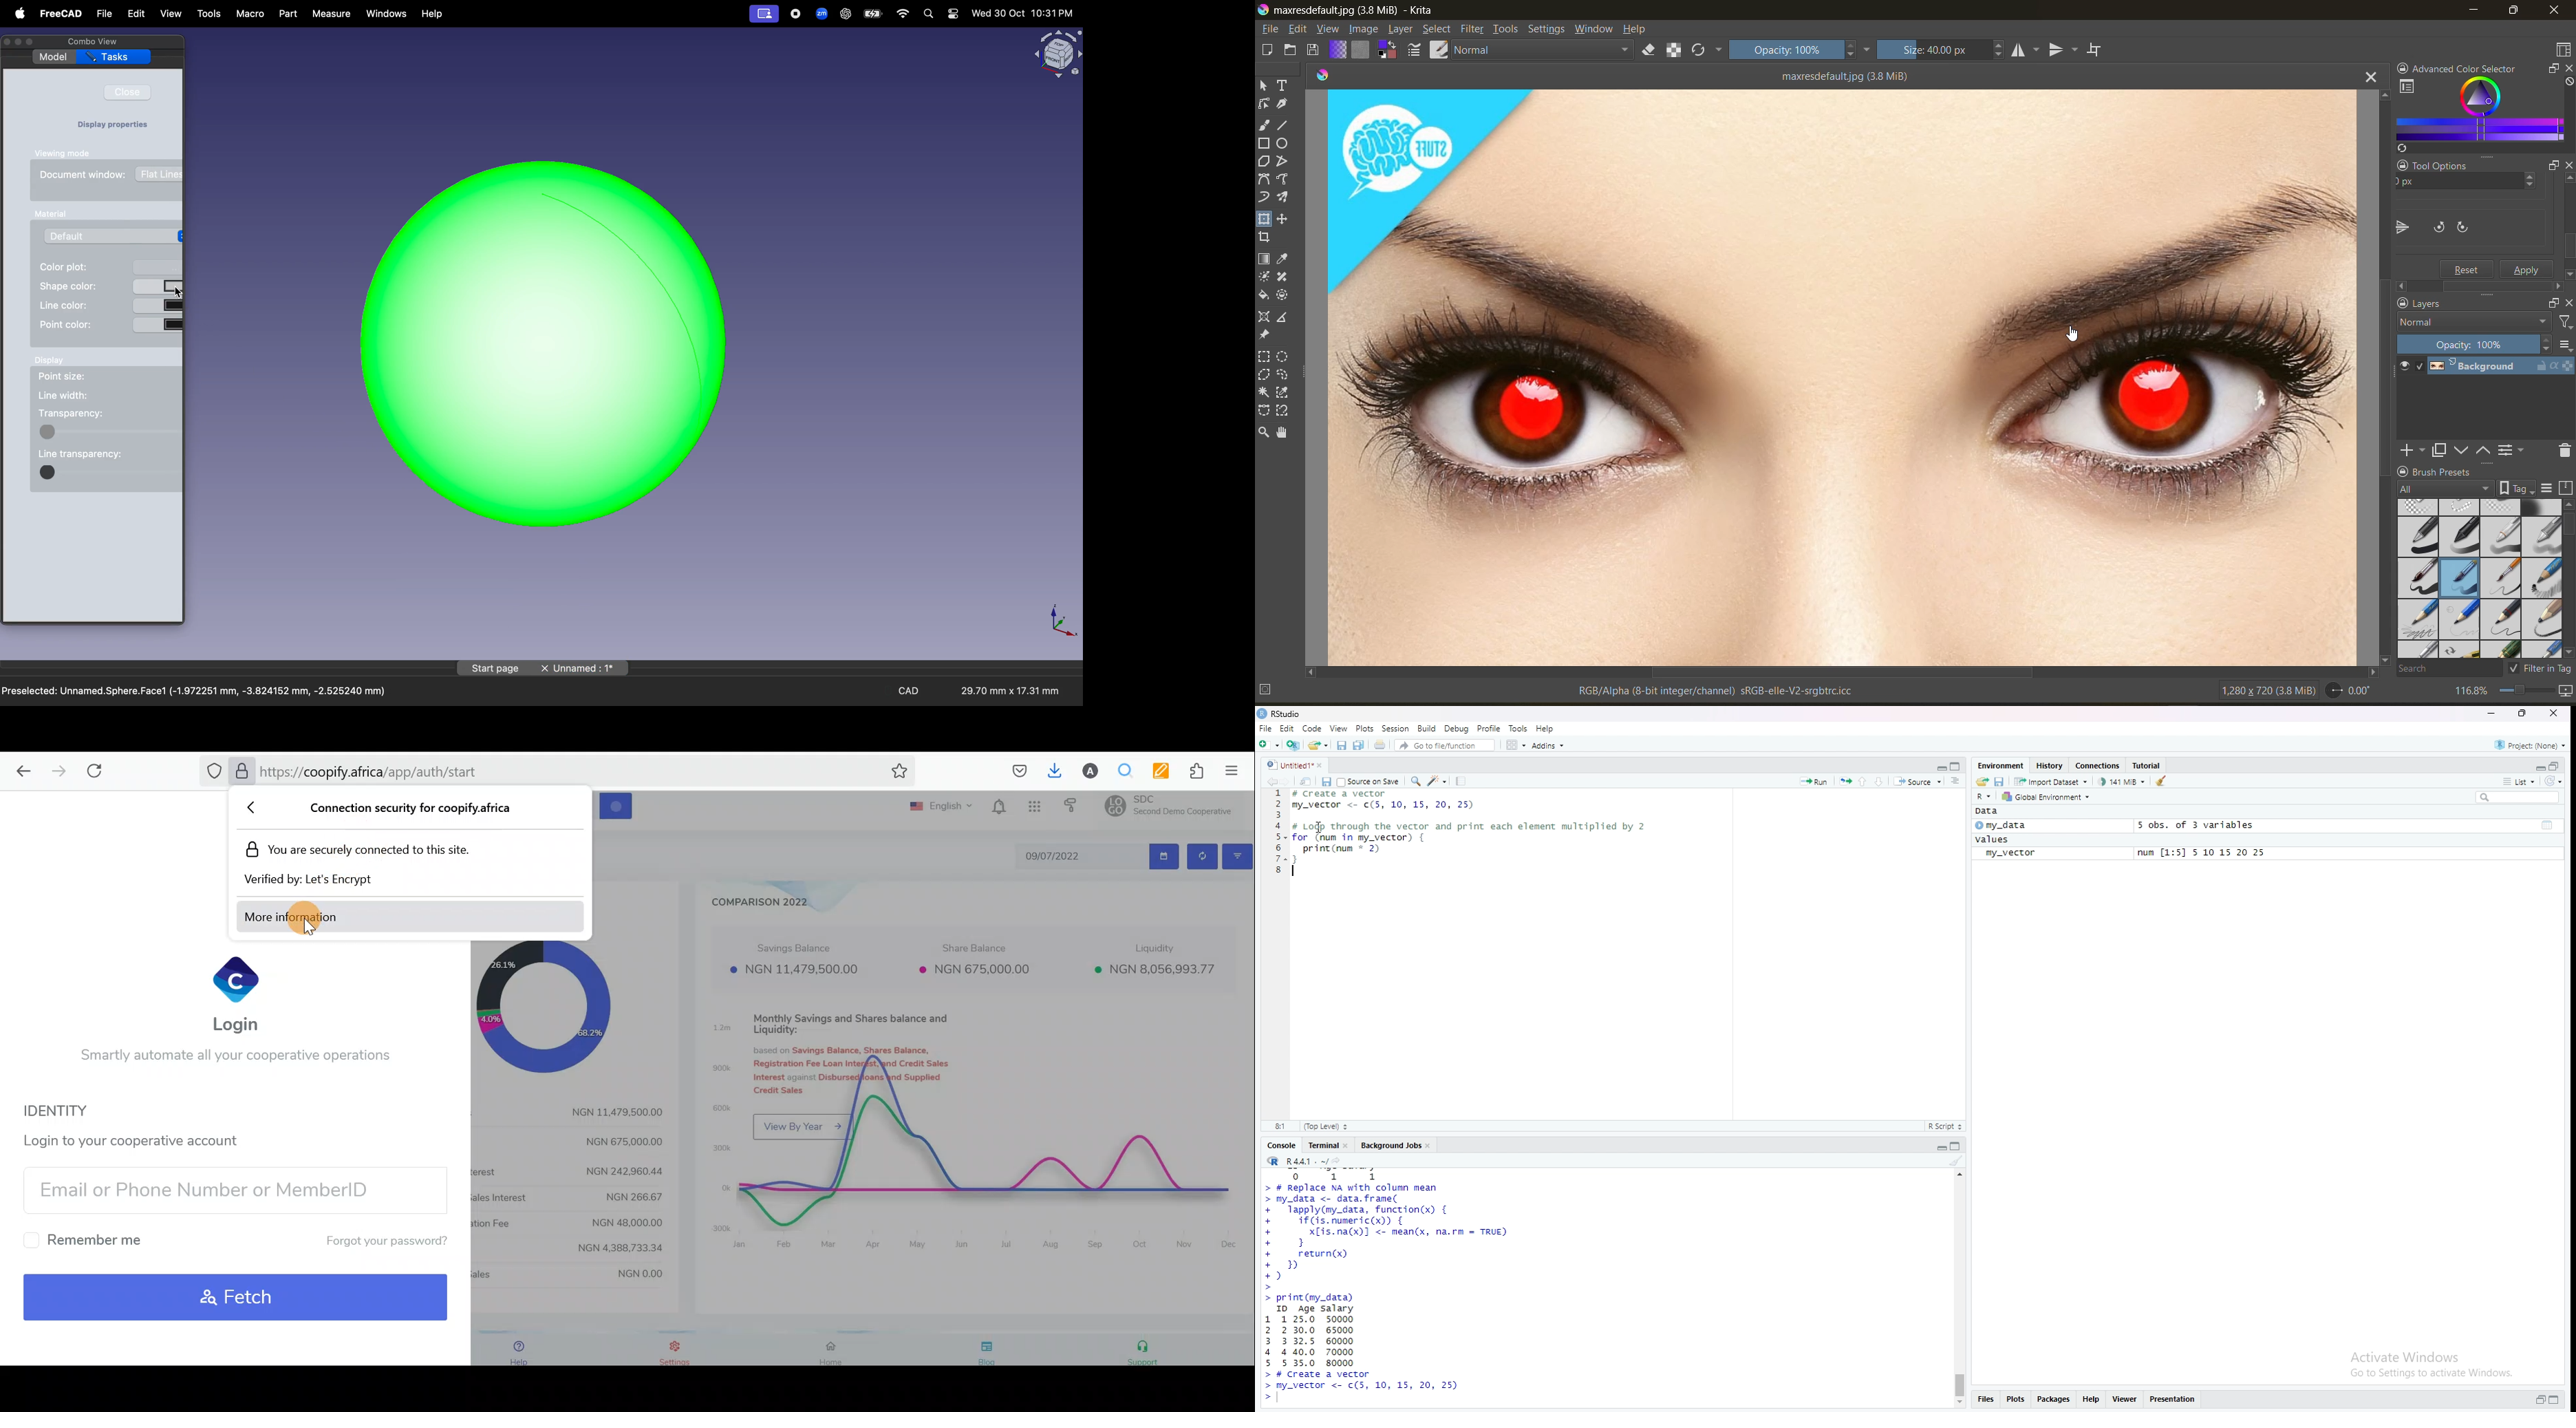 The width and height of the screenshot is (2576, 1428). Describe the element at coordinates (2004, 825) in the screenshot. I see `my_data` at that location.